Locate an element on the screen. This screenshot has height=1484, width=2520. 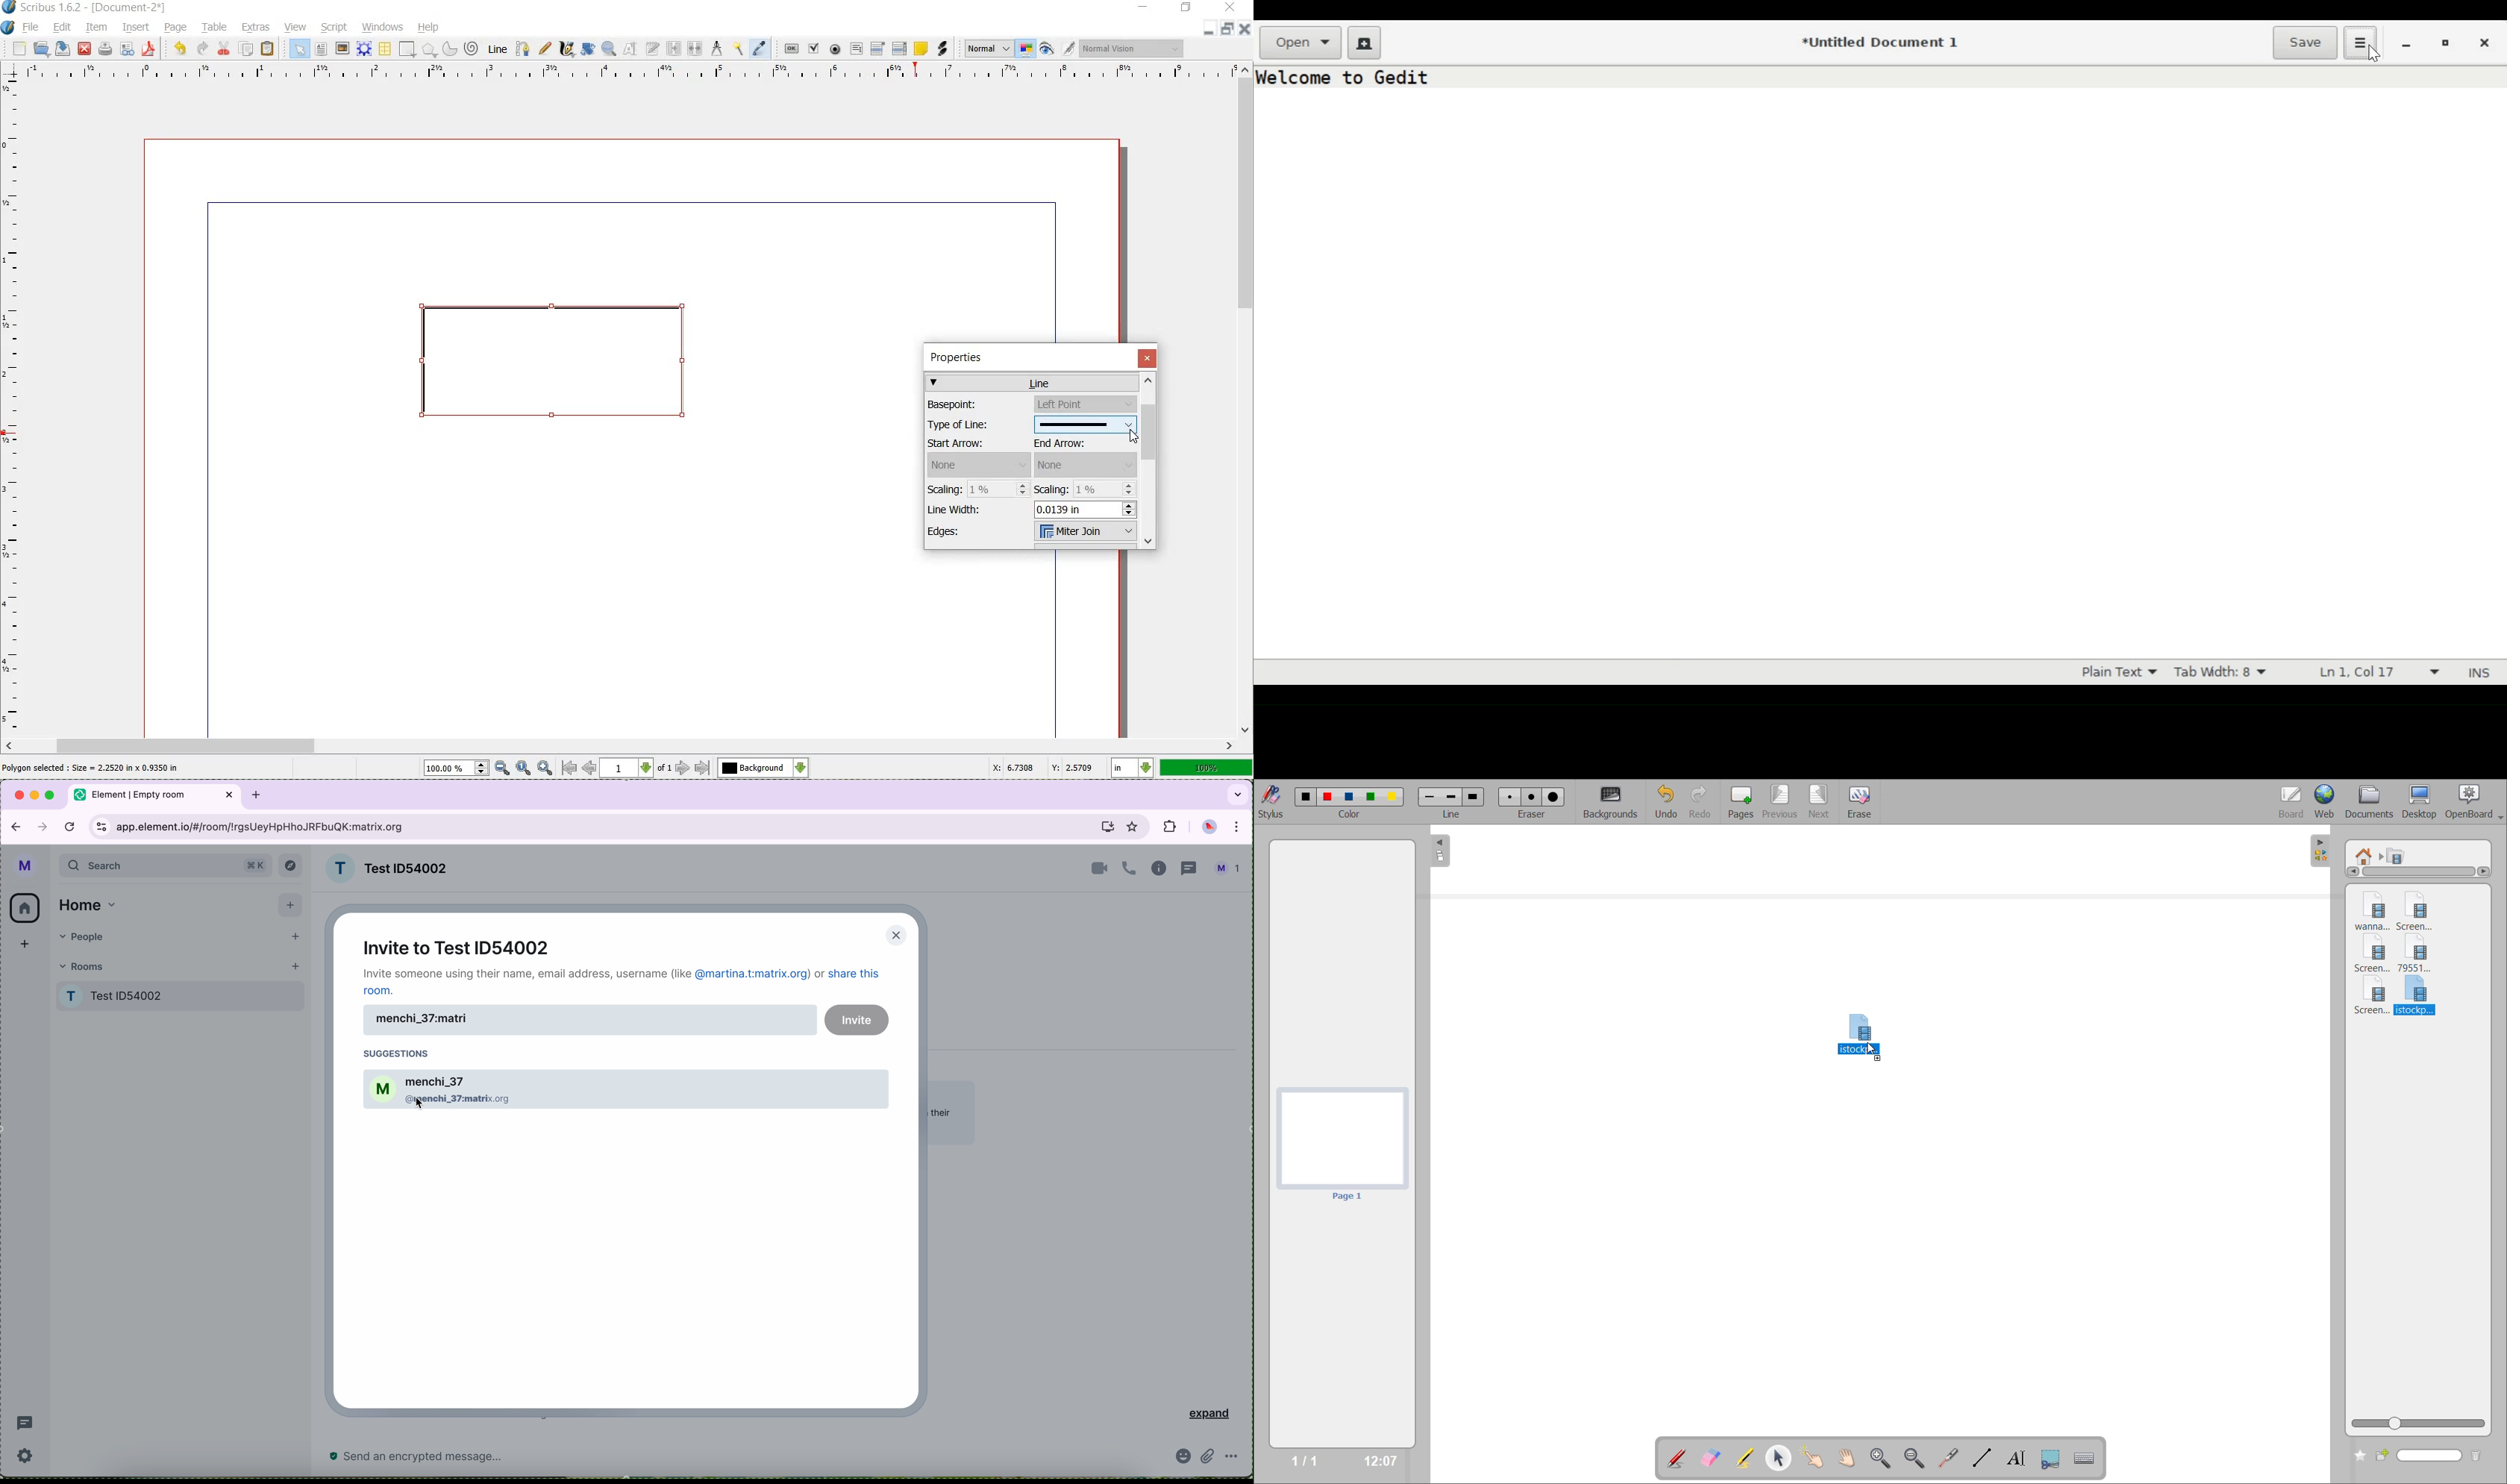
customize and control Google Chrome is located at coordinates (1239, 828).